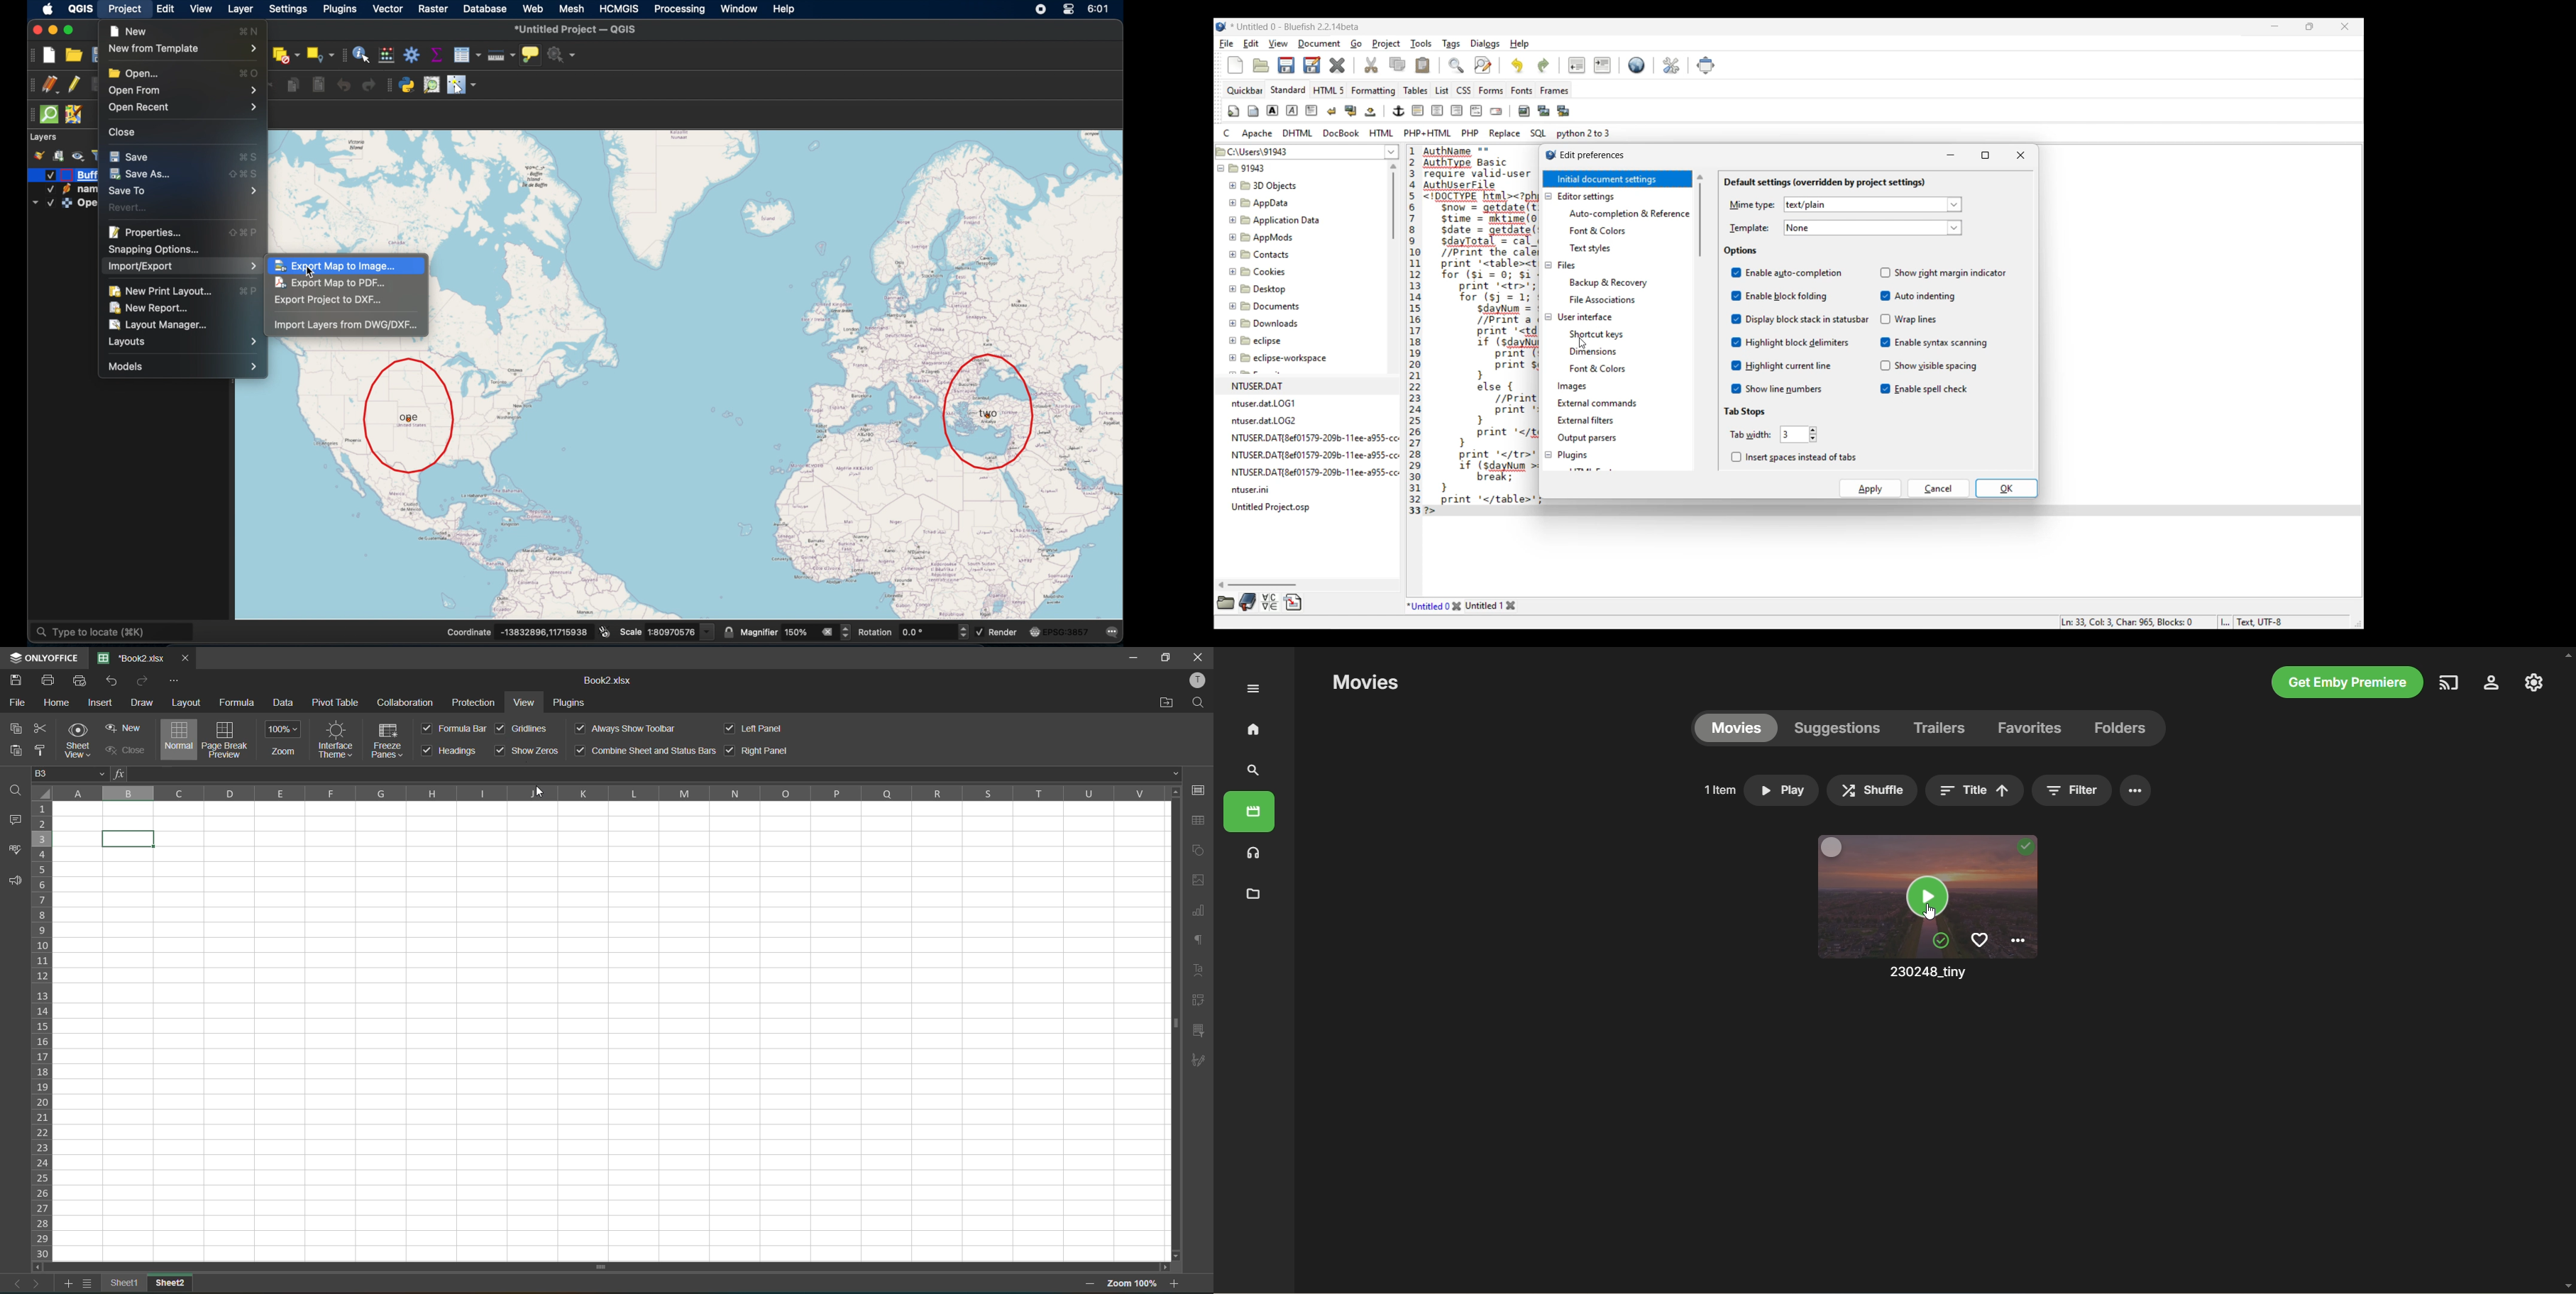  I want to click on Checked checkbox, so click(48, 190).